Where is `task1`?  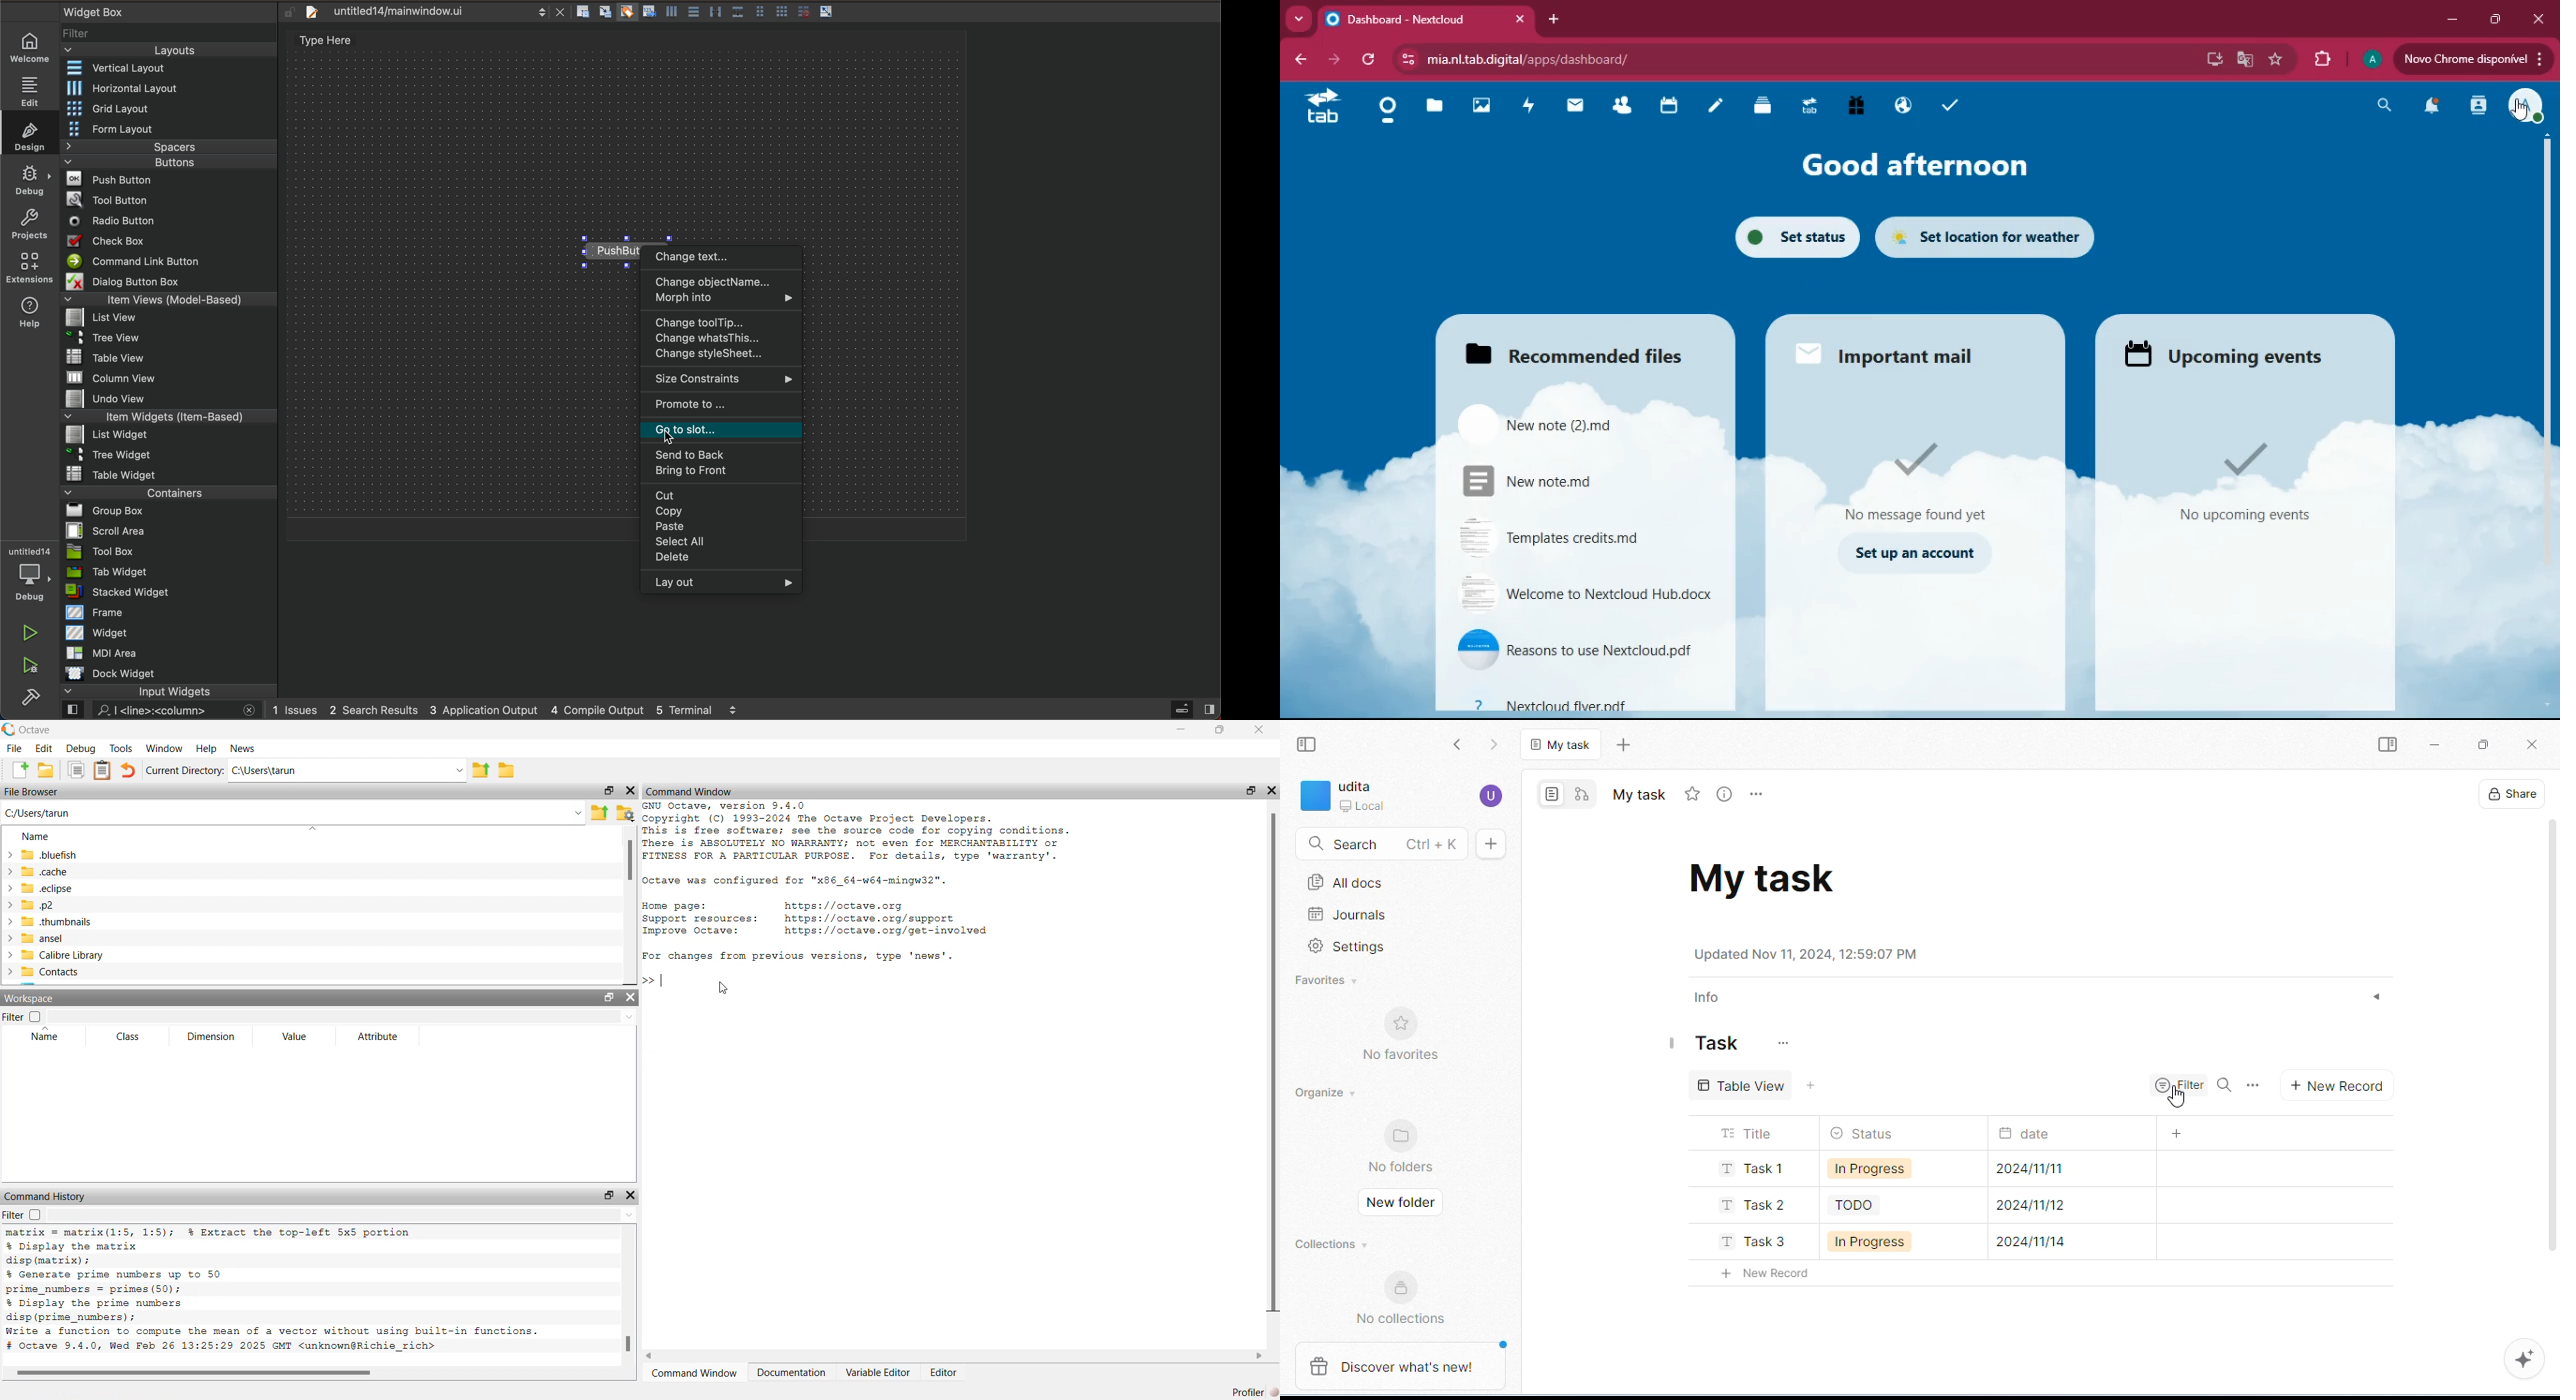
task1 is located at coordinates (1751, 1168).